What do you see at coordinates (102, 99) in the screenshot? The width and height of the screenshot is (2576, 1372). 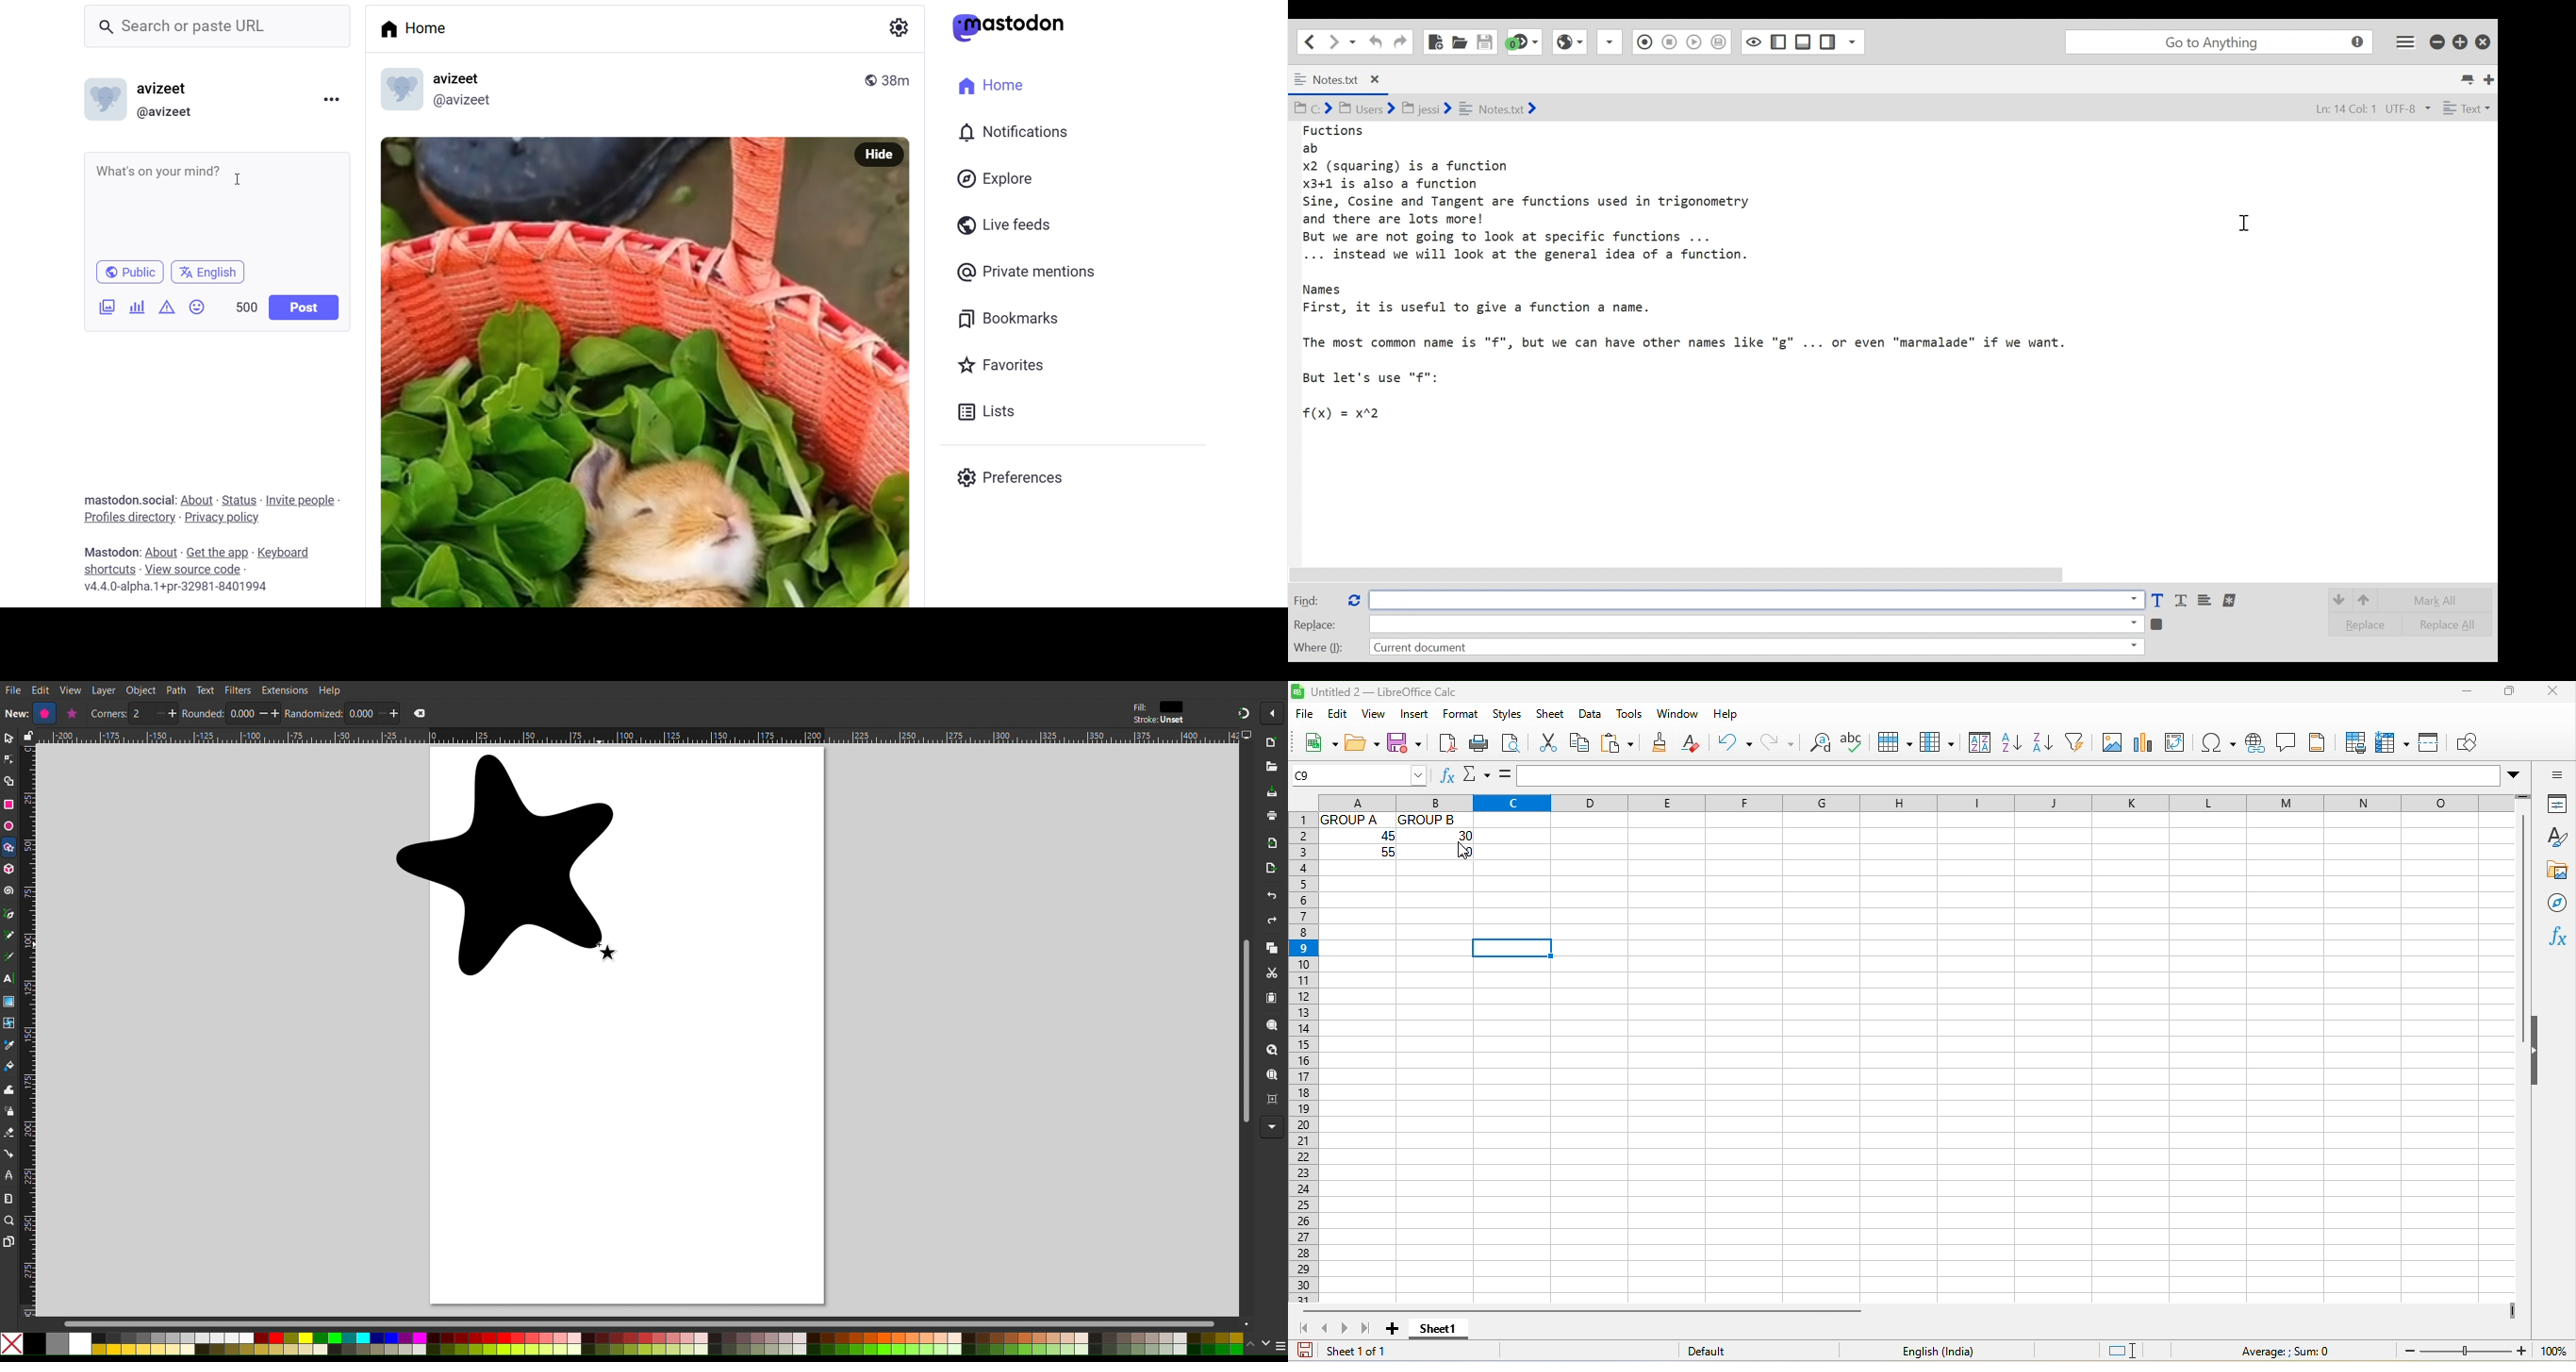 I see `Profile Picture` at bounding box center [102, 99].